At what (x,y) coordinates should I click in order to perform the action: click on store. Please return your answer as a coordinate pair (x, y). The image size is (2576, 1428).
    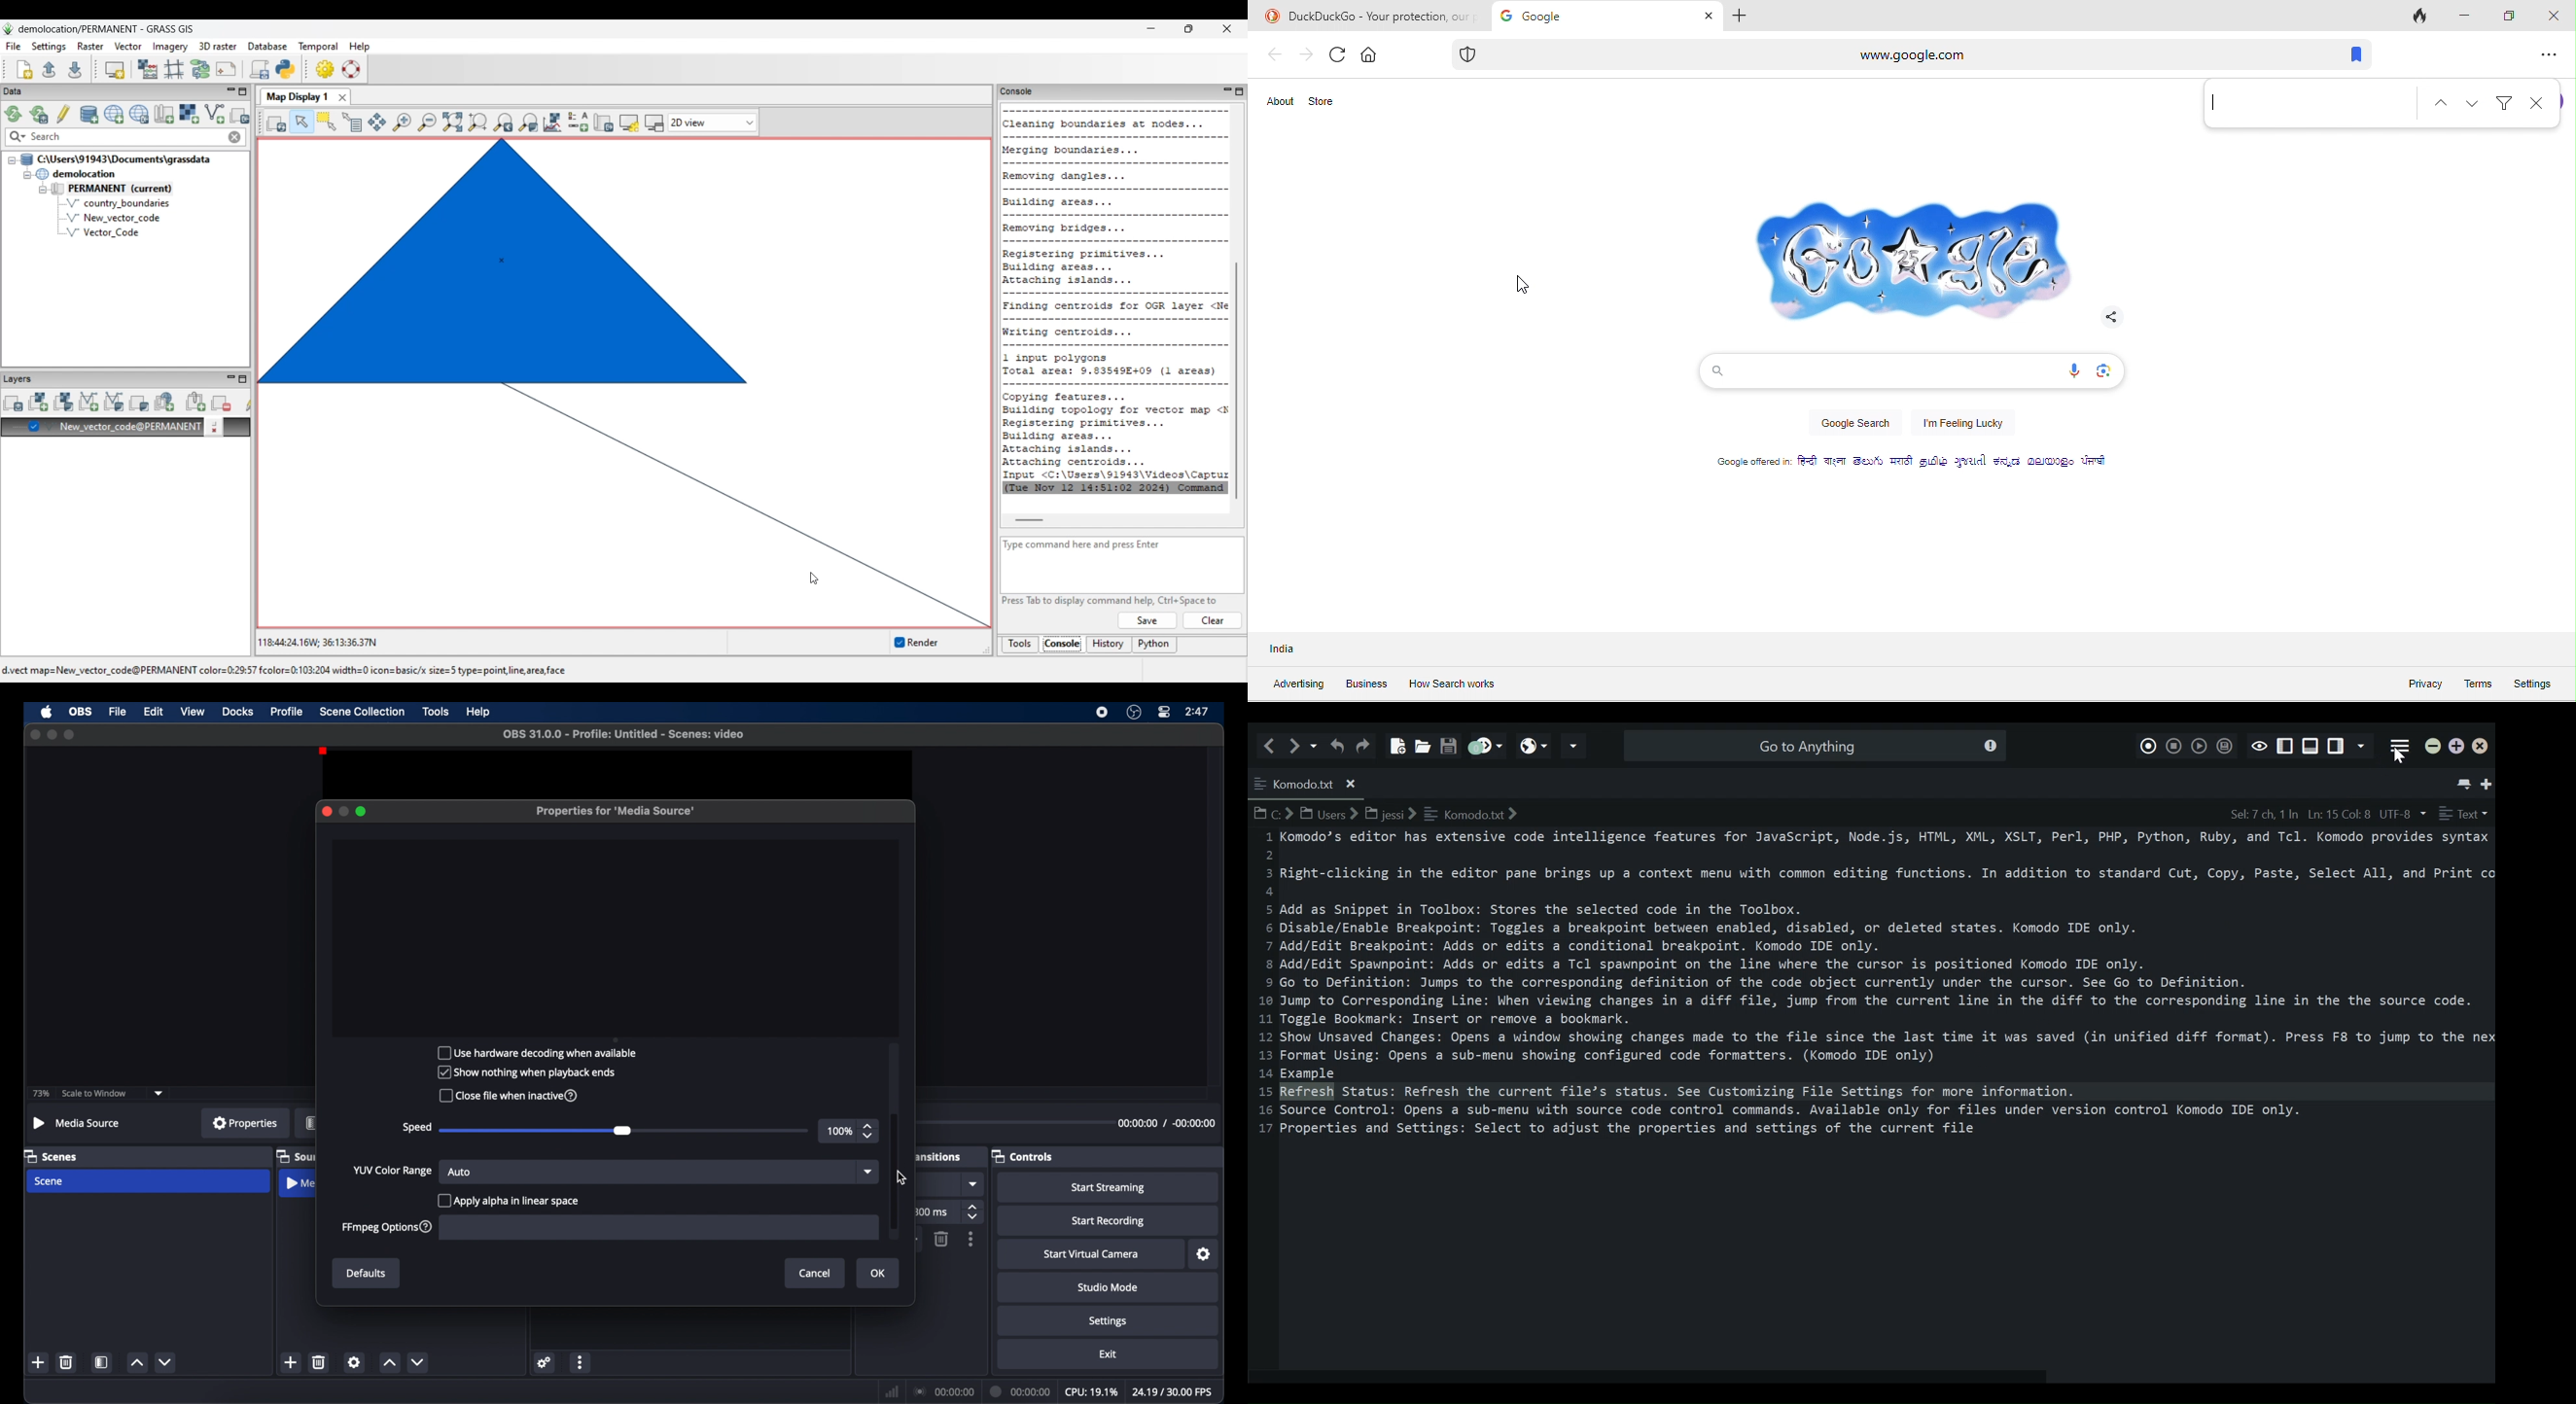
    Looking at the image, I should click on (1328, 101).